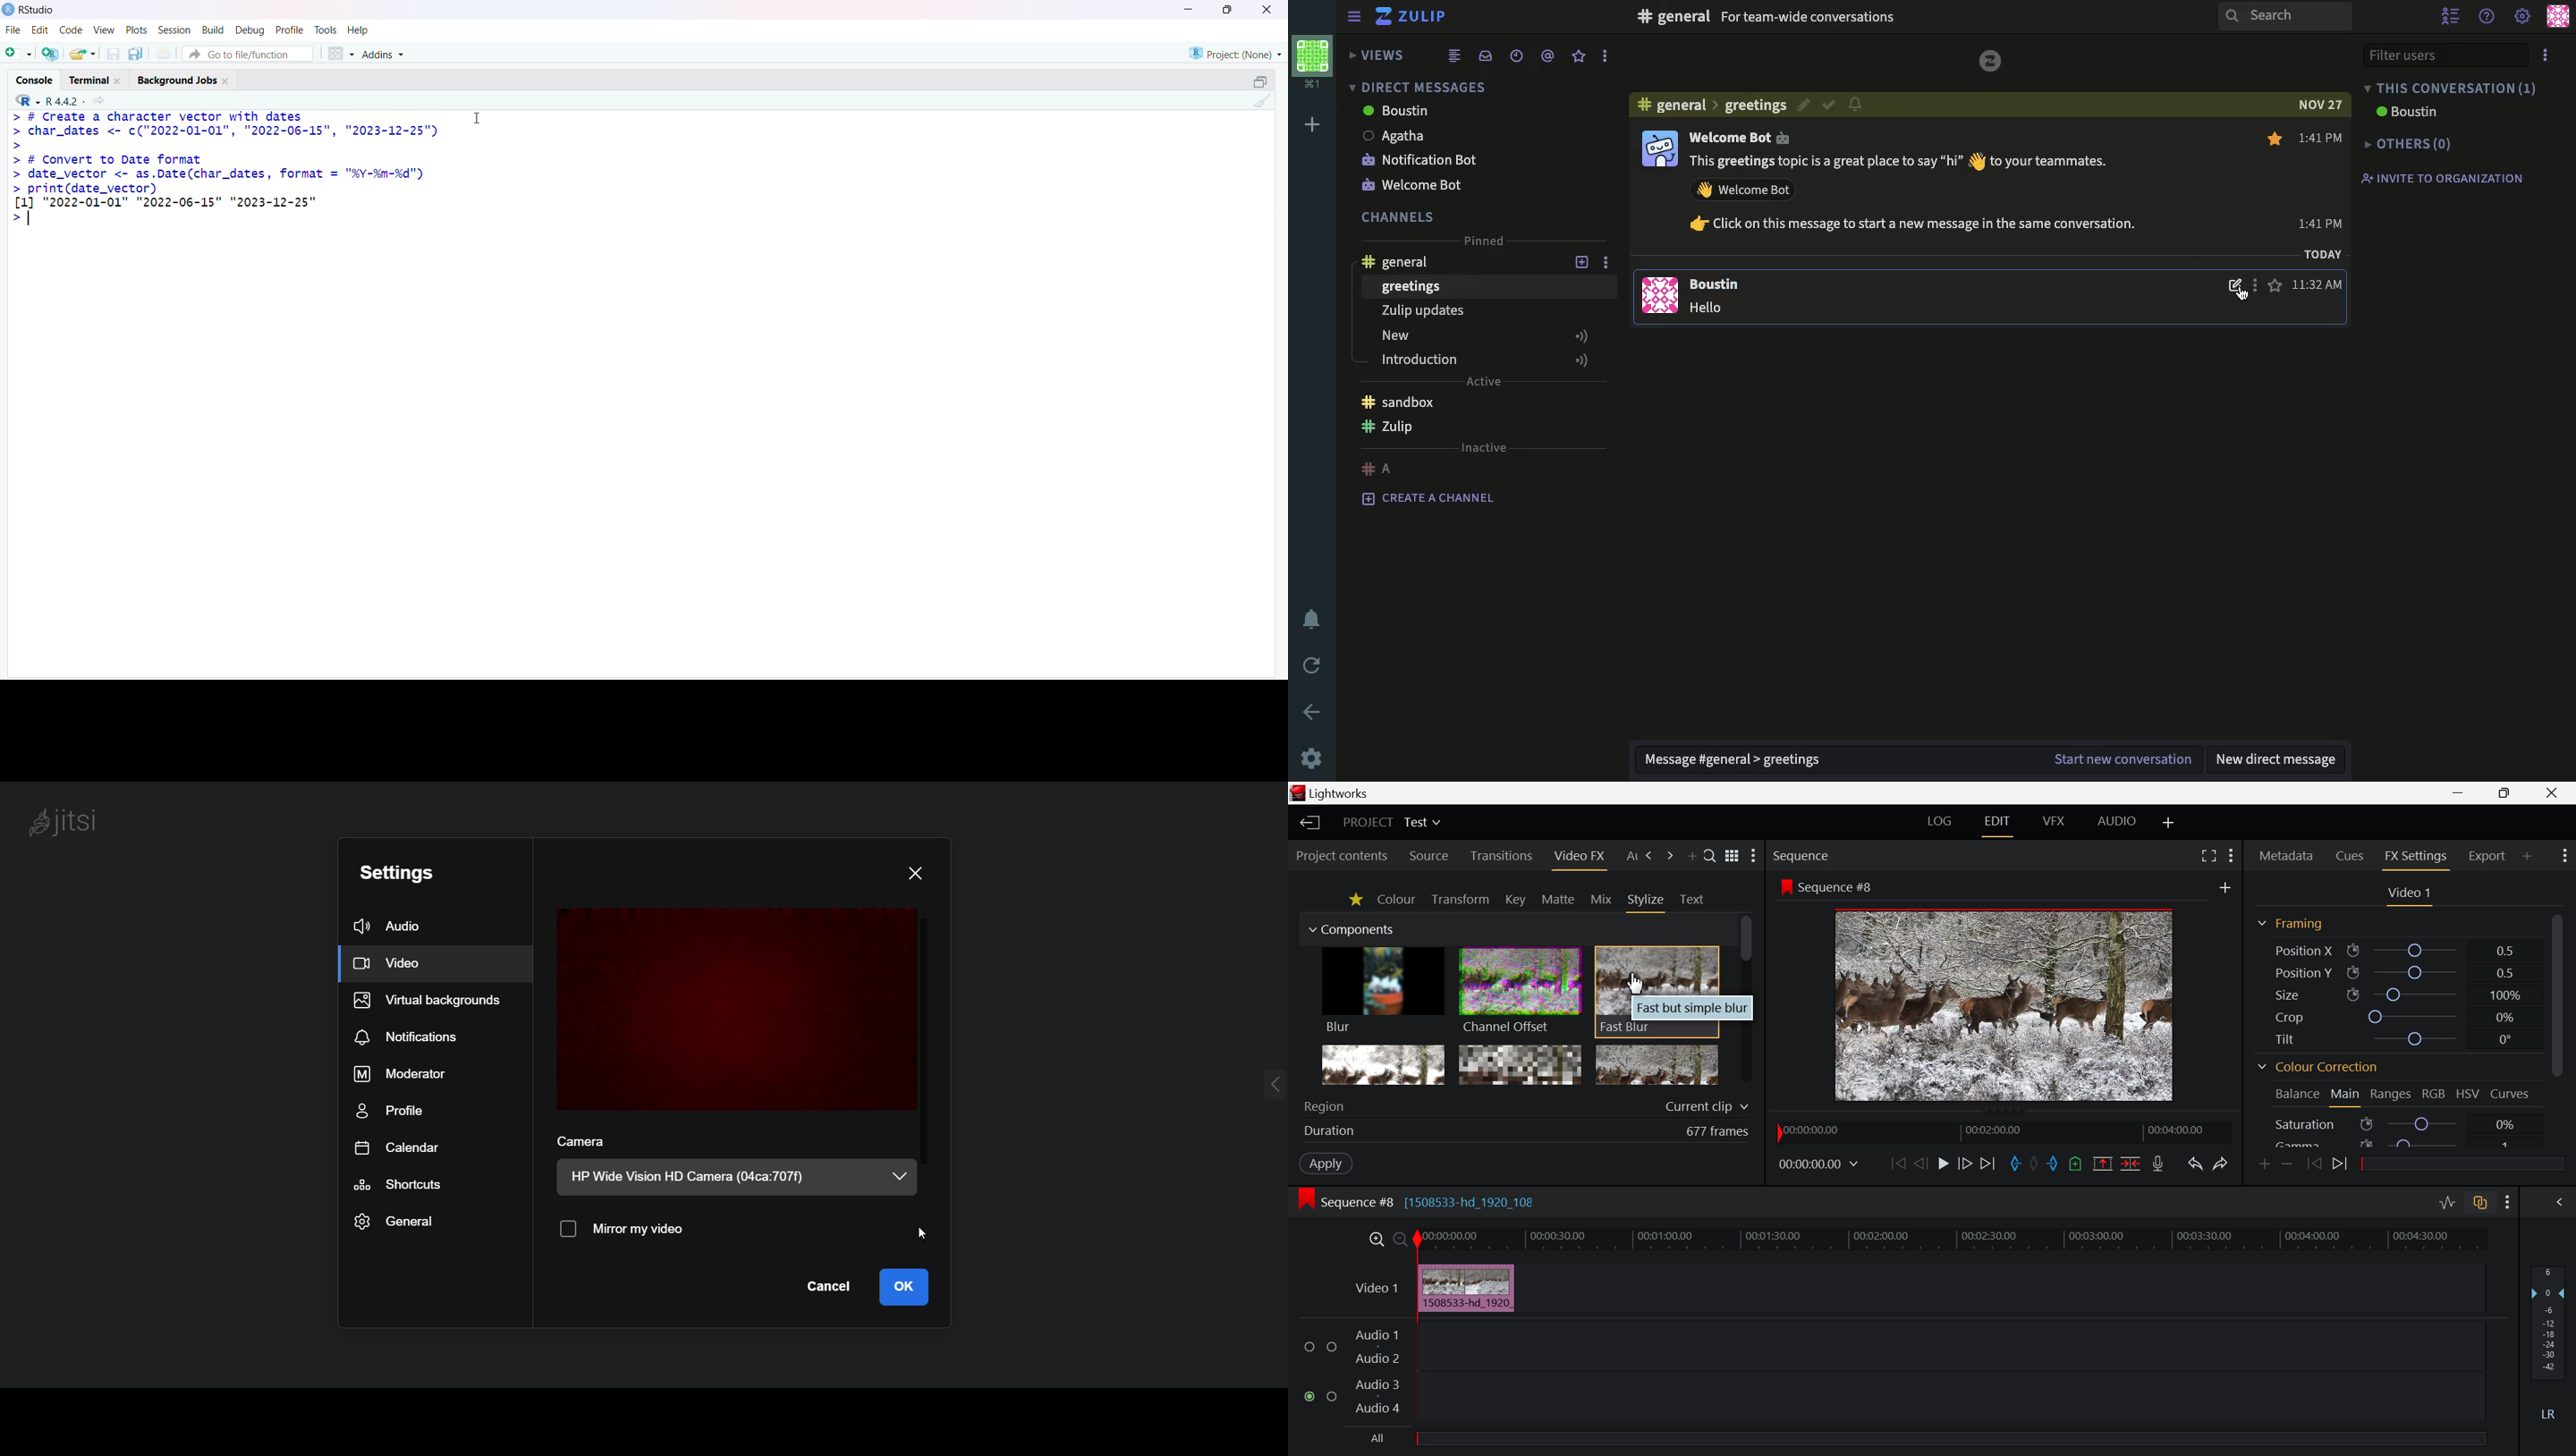 The image size is (2576, 1456). What do you see at coordinates (2169, 824) in the screenshot?
I see `Add Layout` at bounding box center [2169, 824].